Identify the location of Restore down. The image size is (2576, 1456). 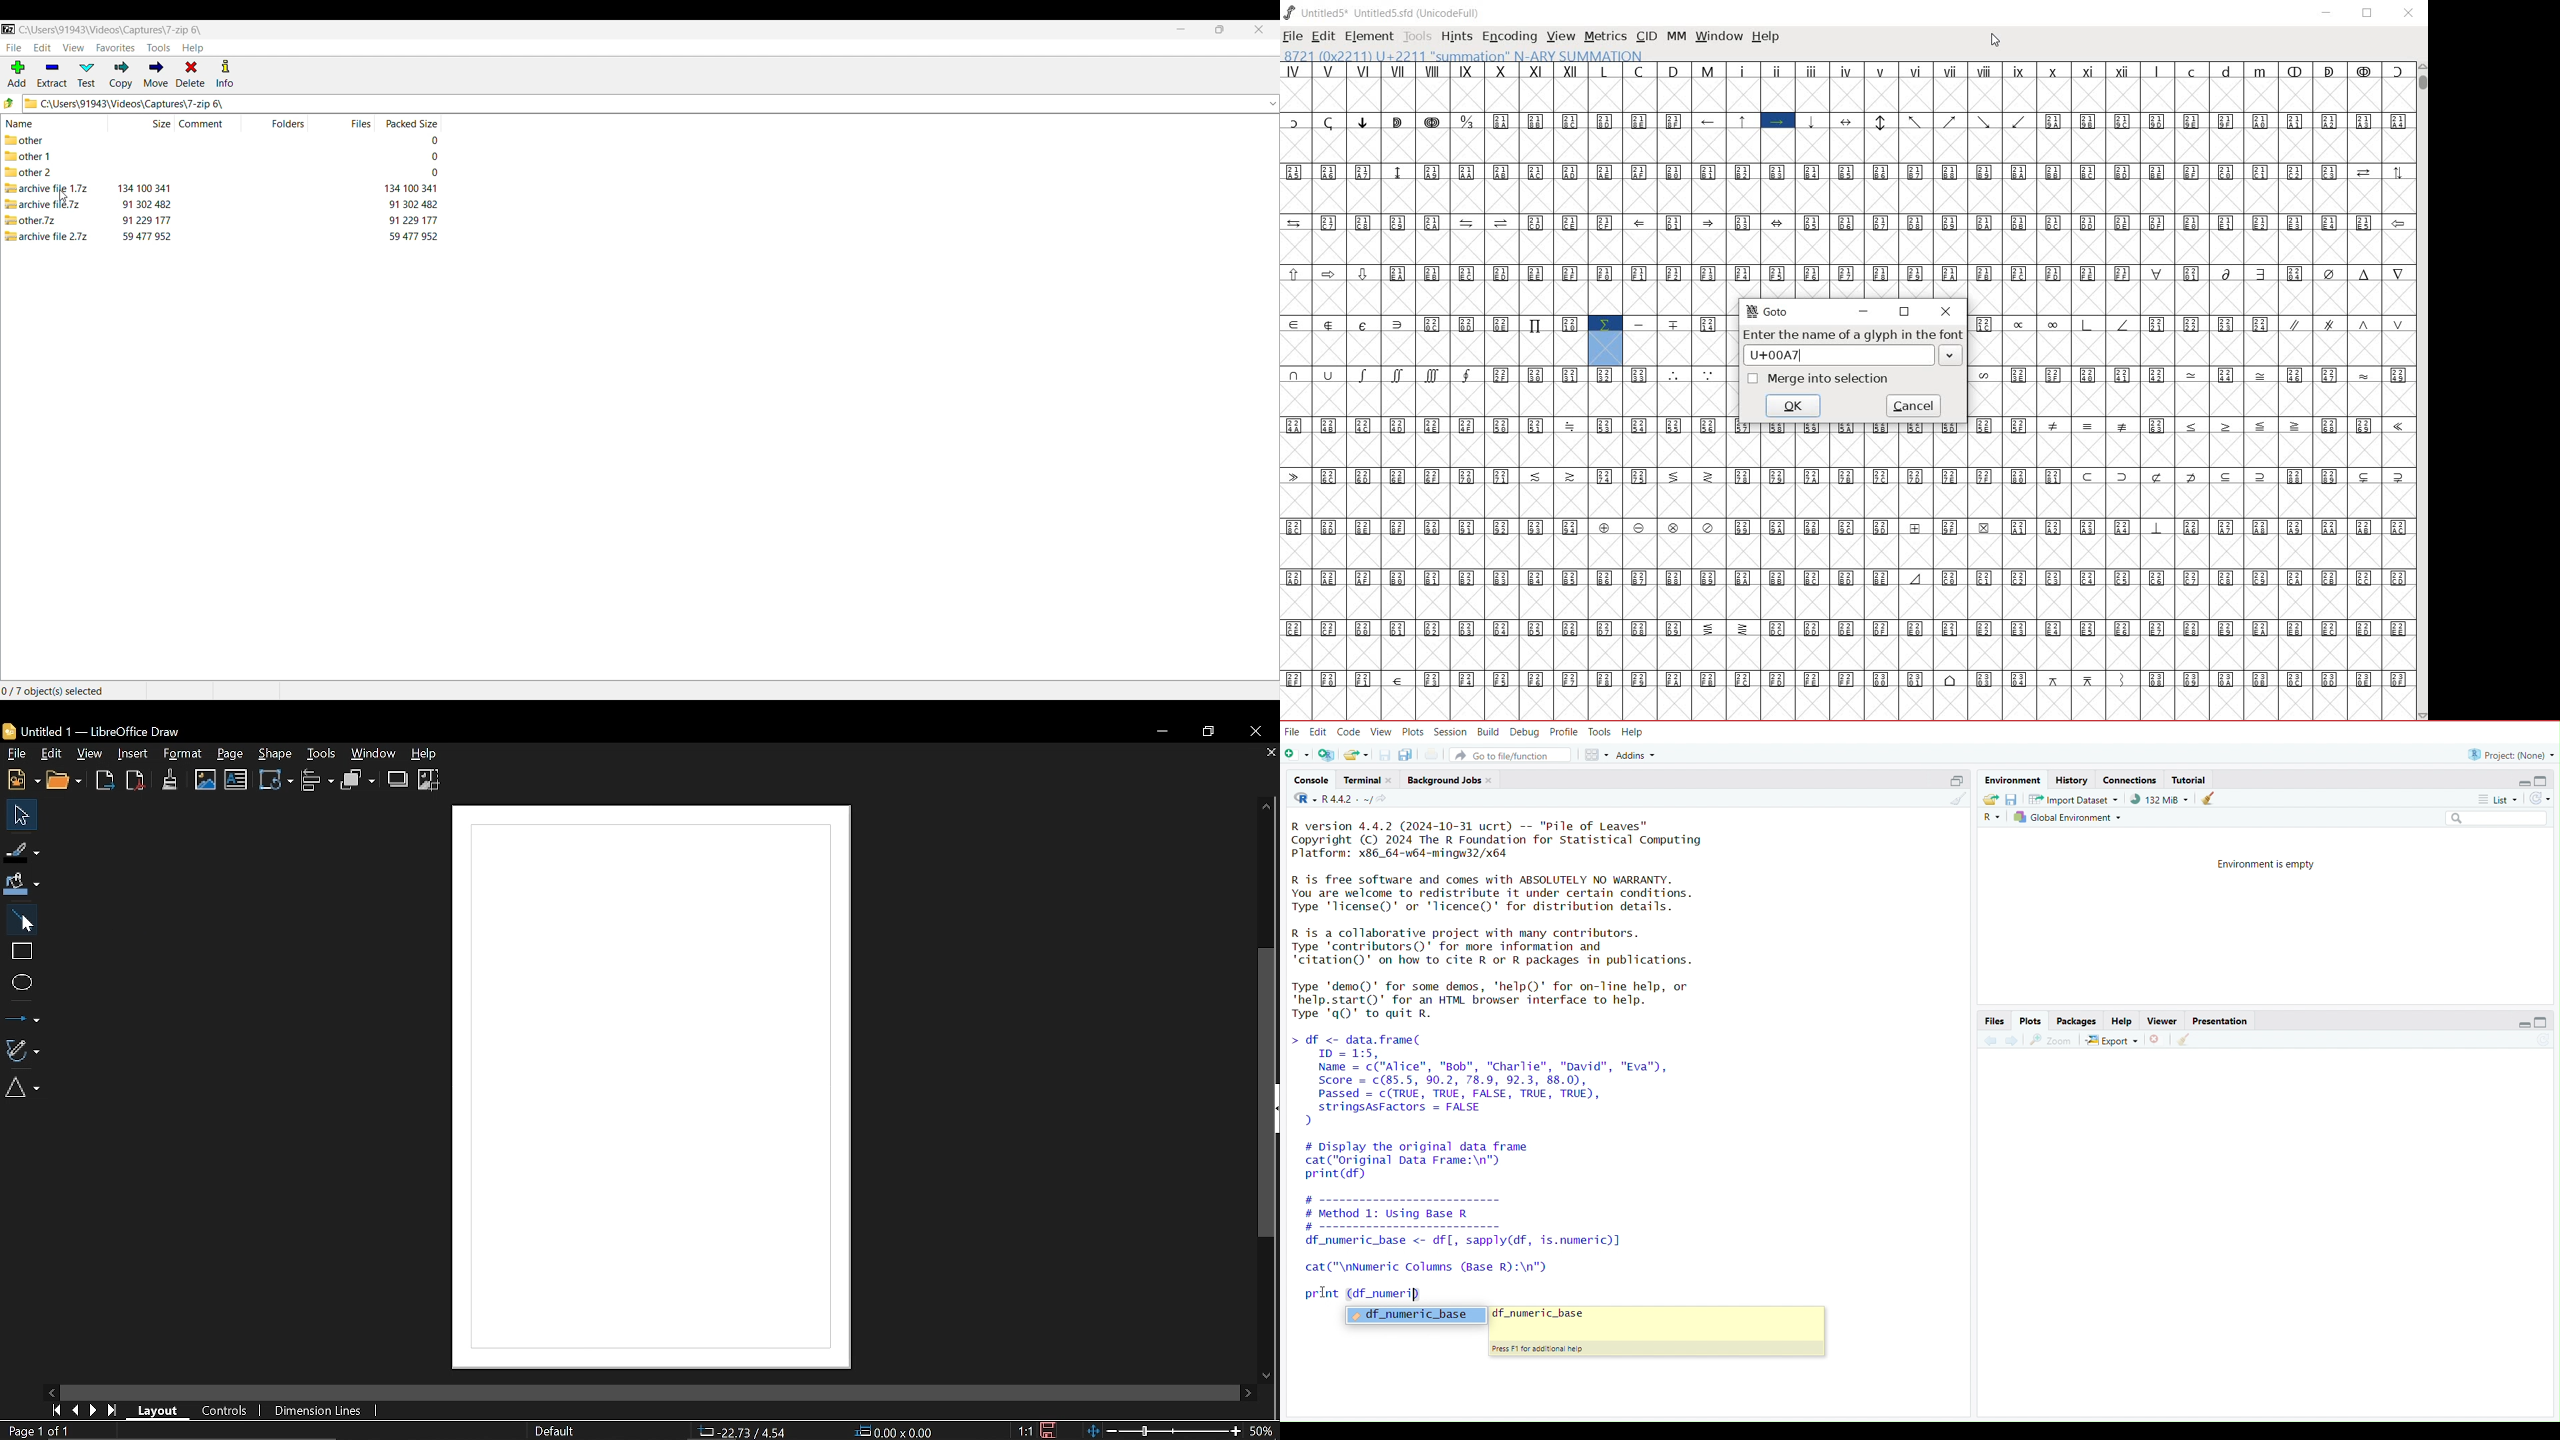
(1204, 732).